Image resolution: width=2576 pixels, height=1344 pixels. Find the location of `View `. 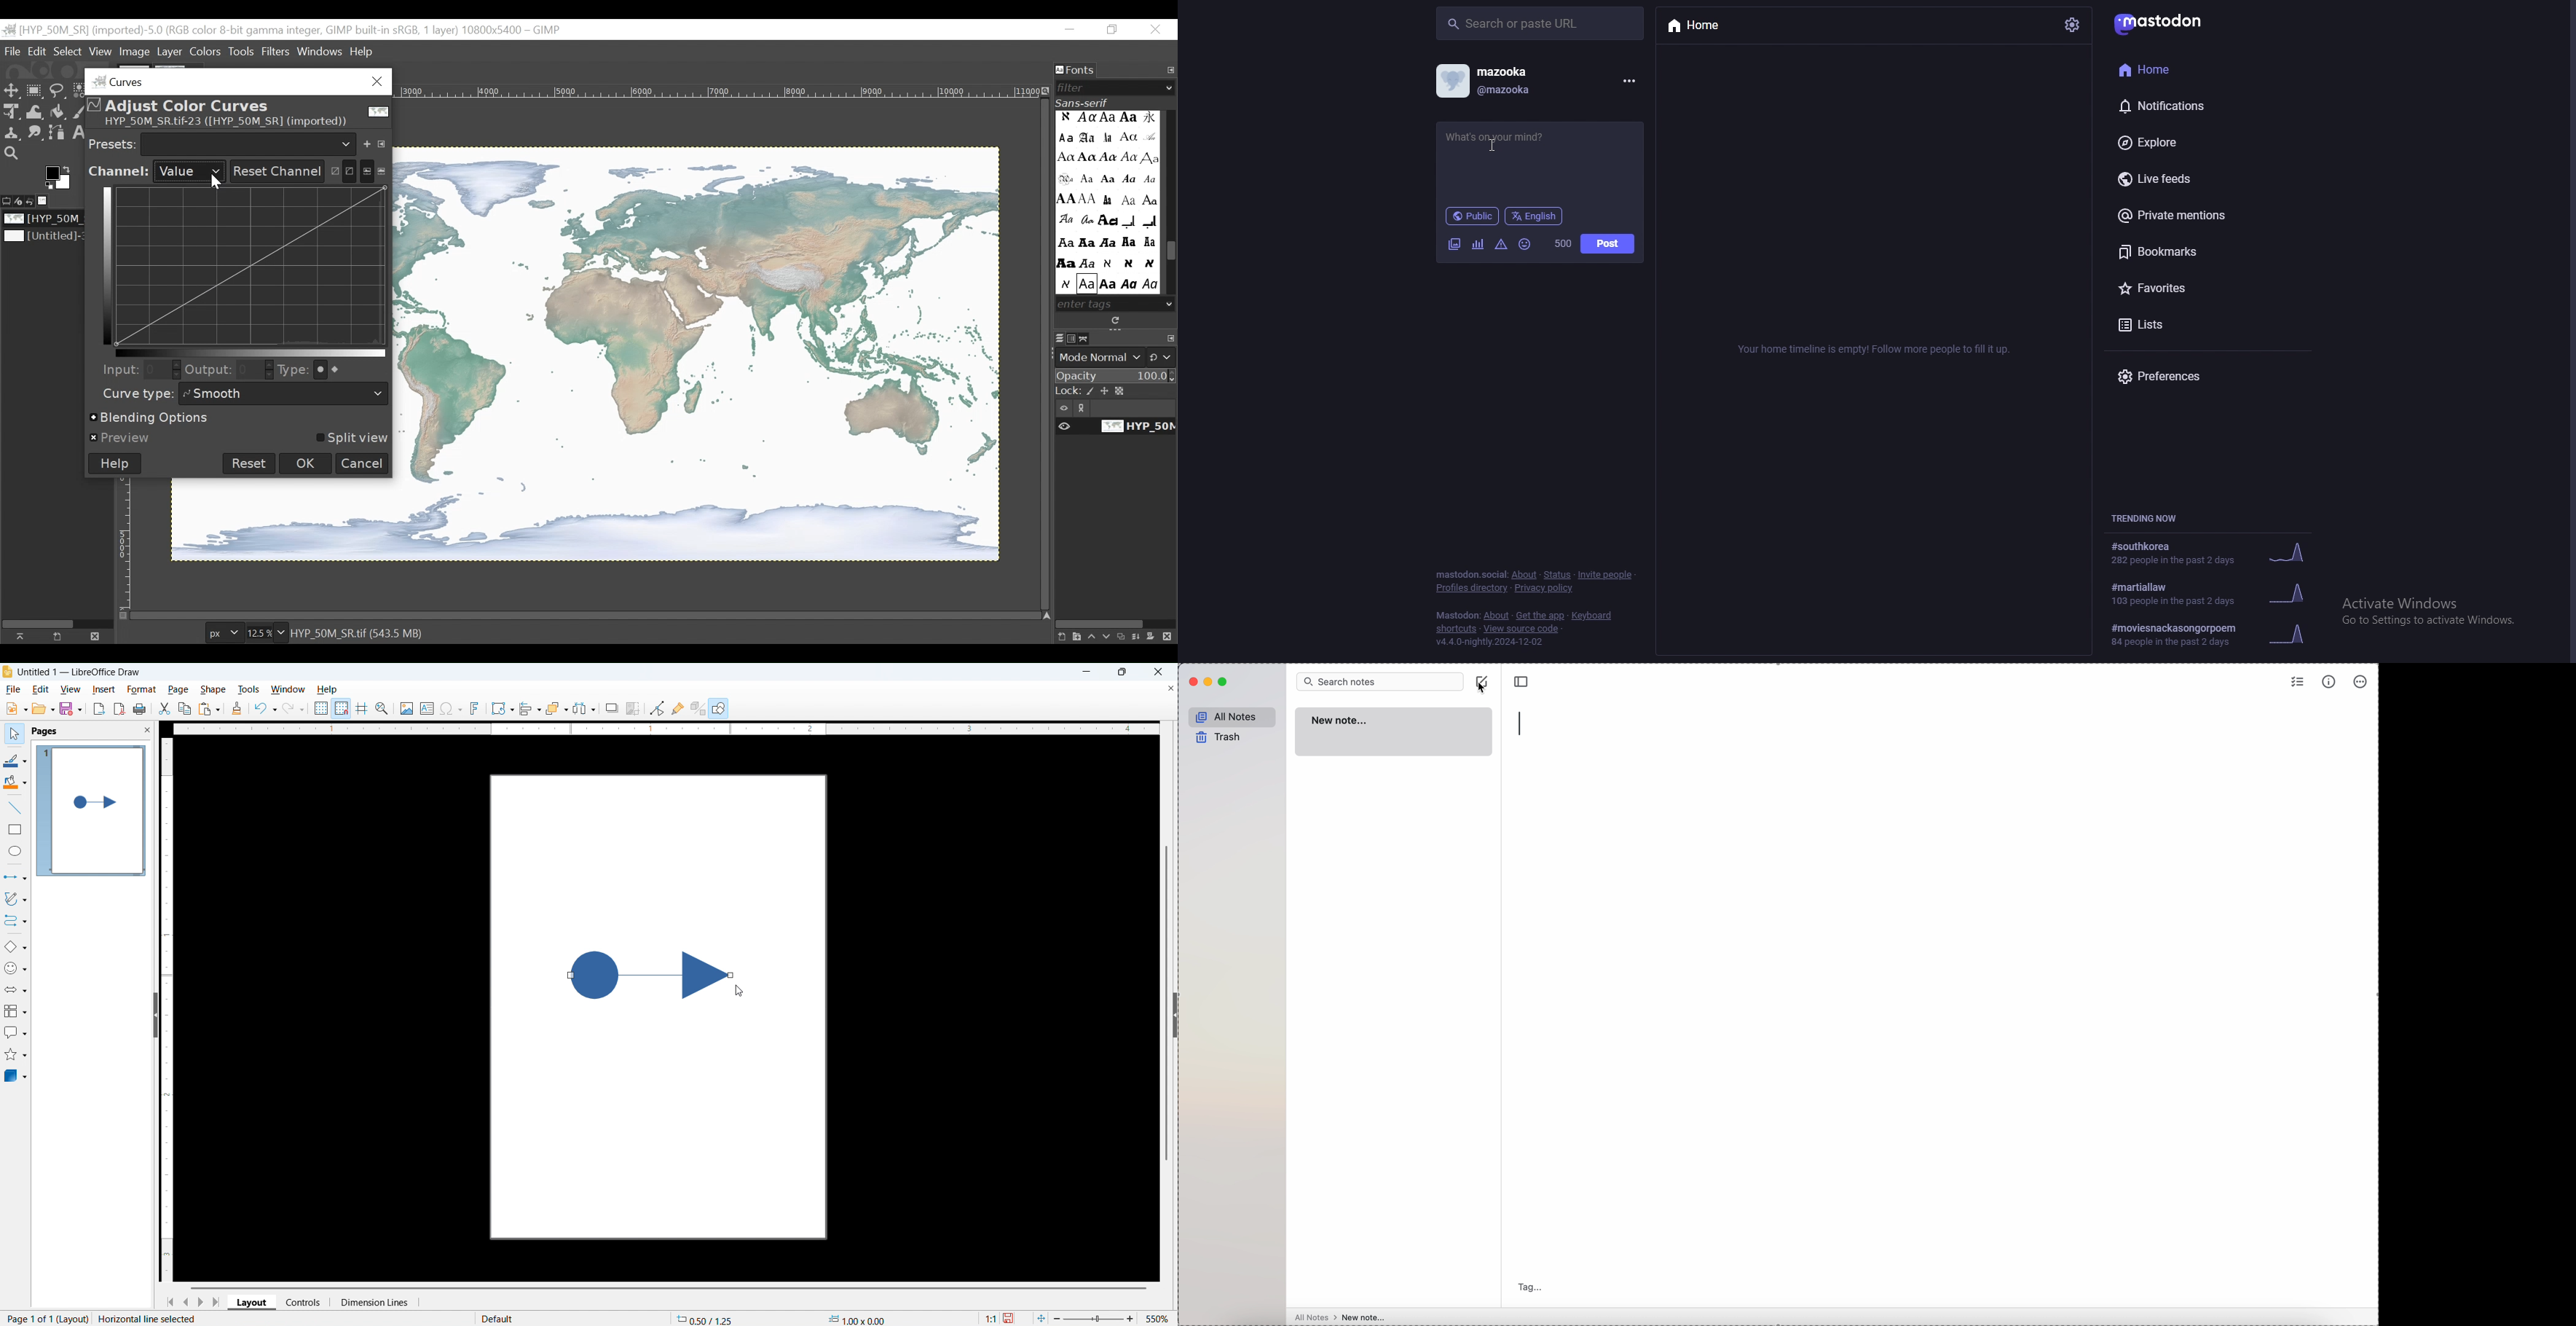

View  is located at coordinates (71, 689).